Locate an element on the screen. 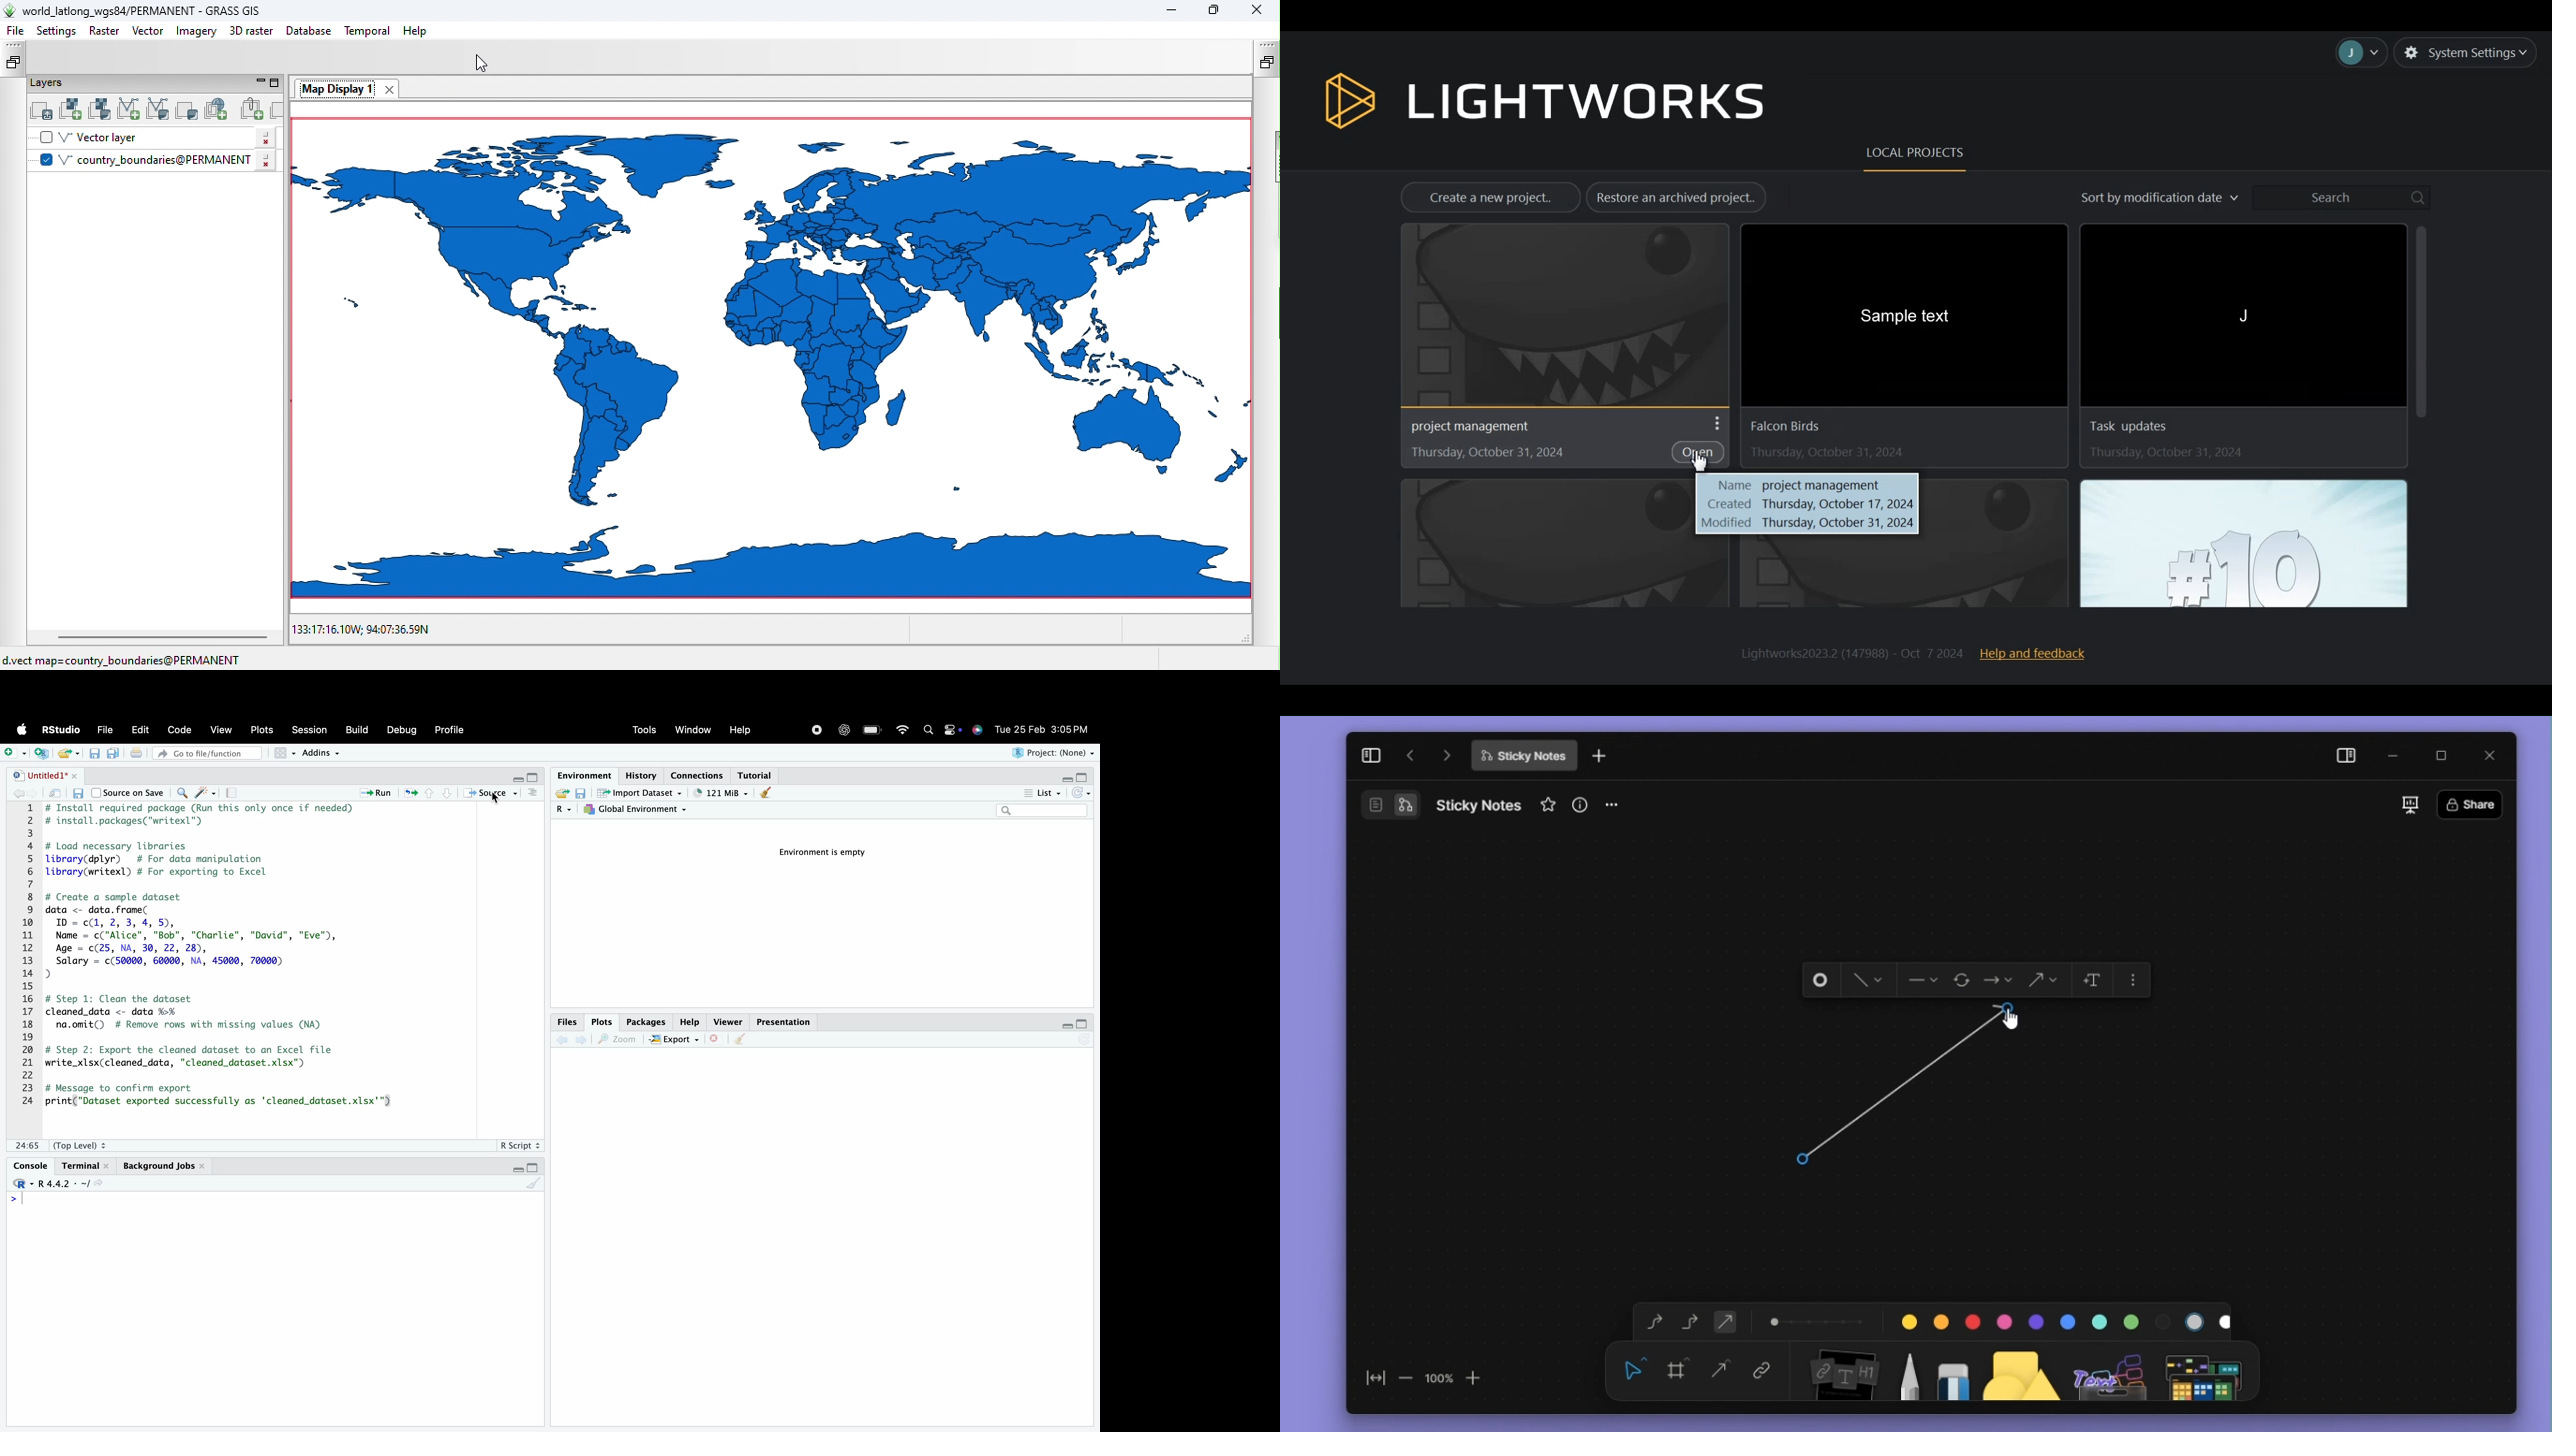 The height and width of the screenshot is (1456, 2576). Debug is located at coordinates (400, 730).